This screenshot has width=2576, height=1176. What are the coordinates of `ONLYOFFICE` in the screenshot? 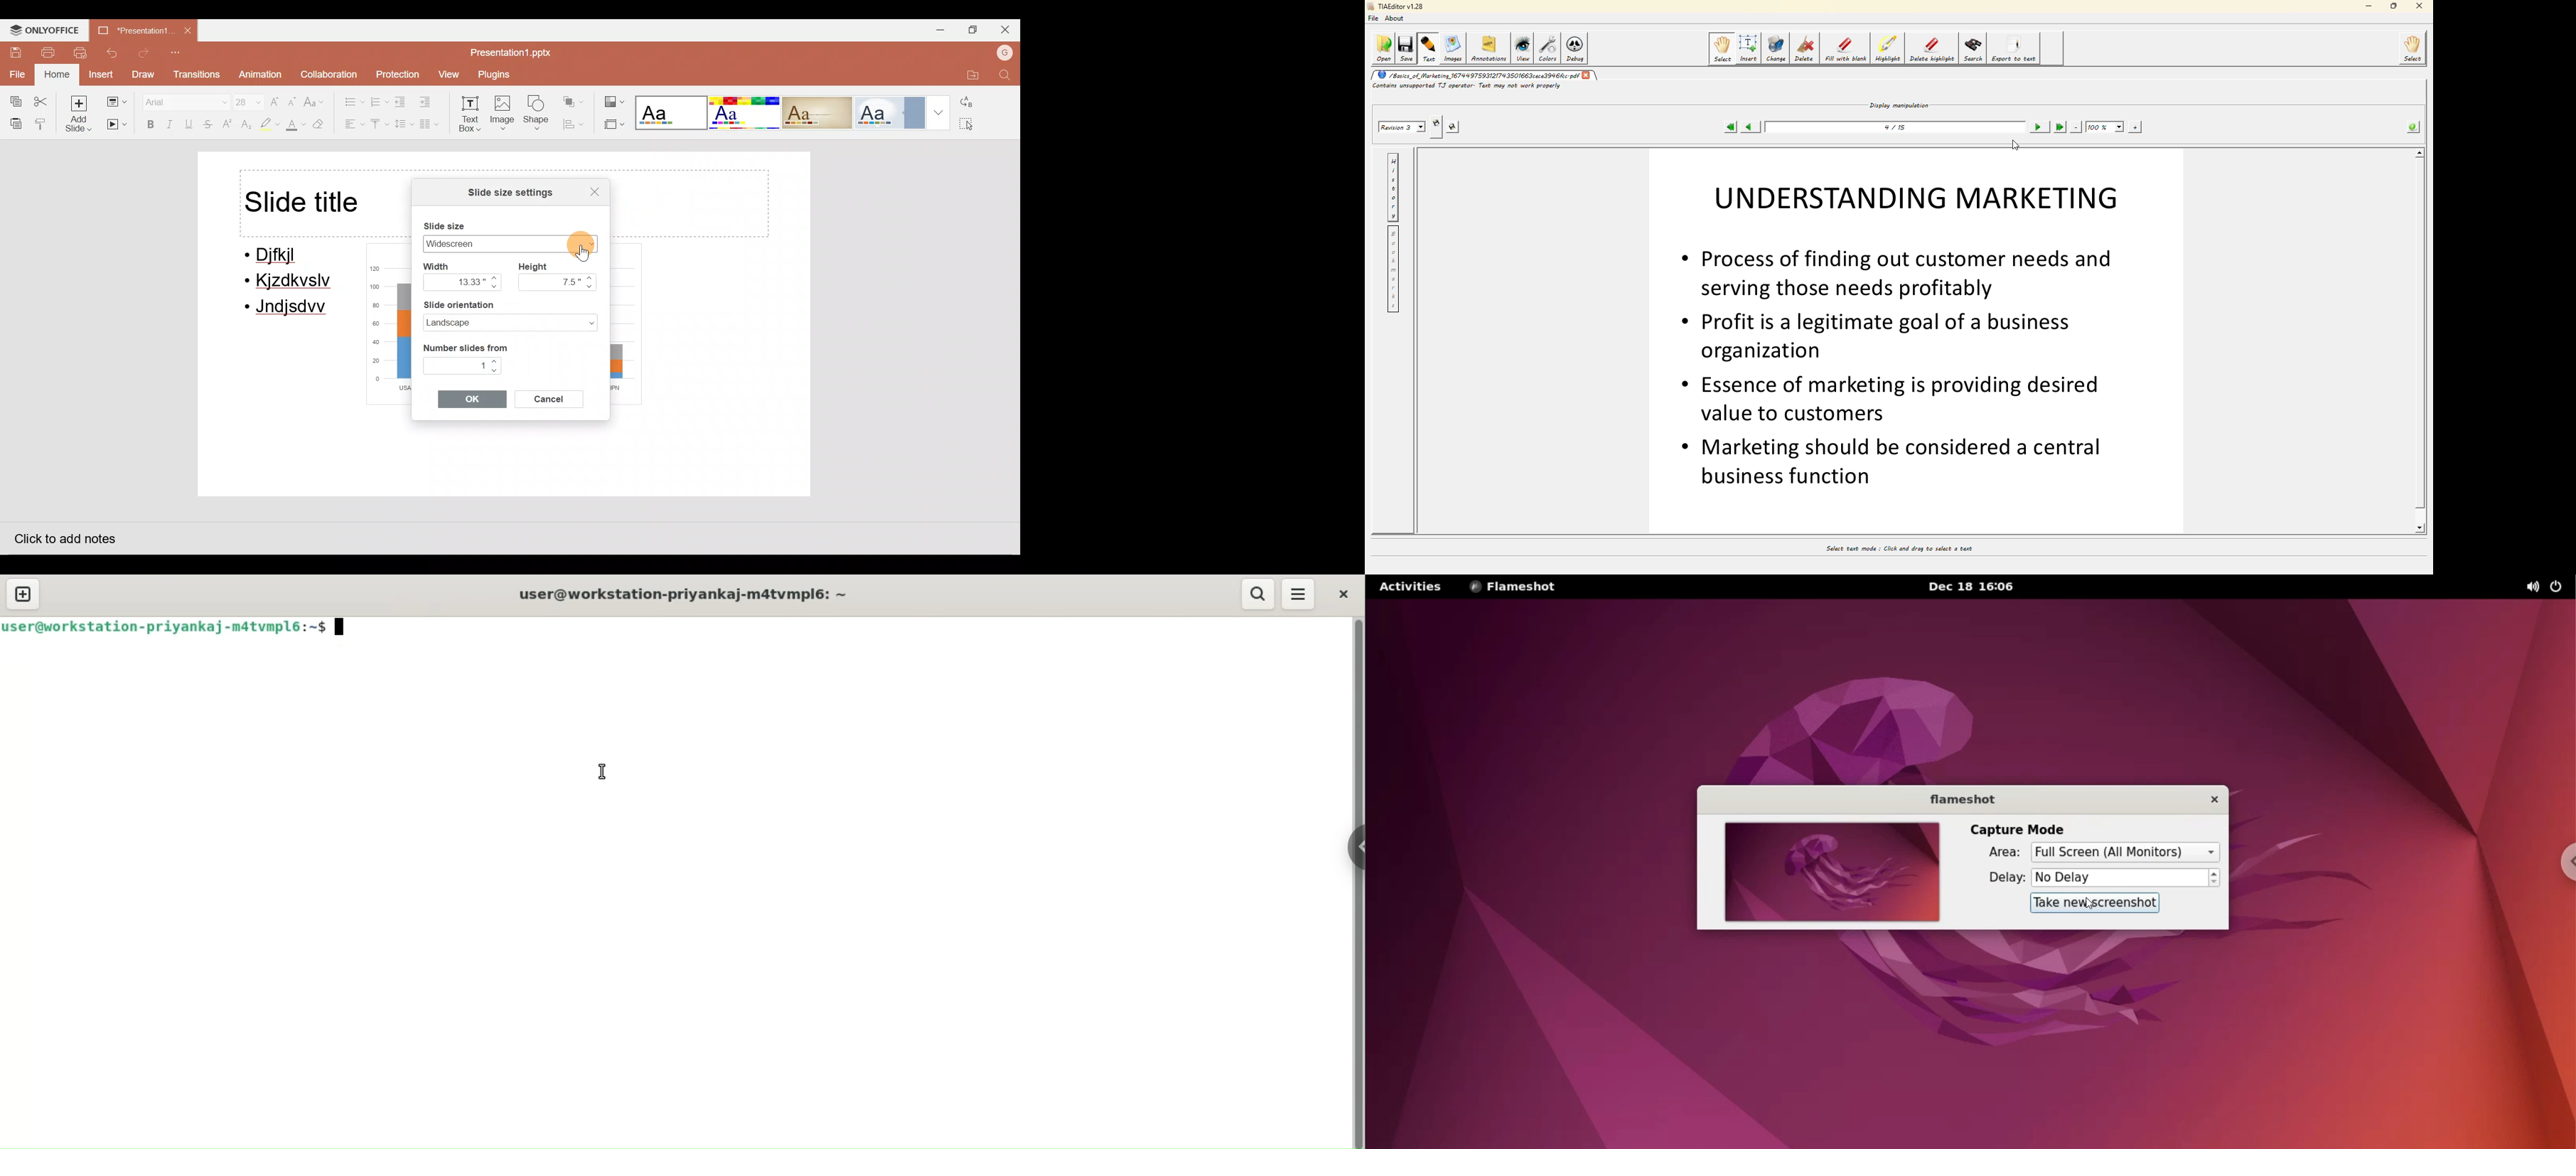 It's located at (46, 29).